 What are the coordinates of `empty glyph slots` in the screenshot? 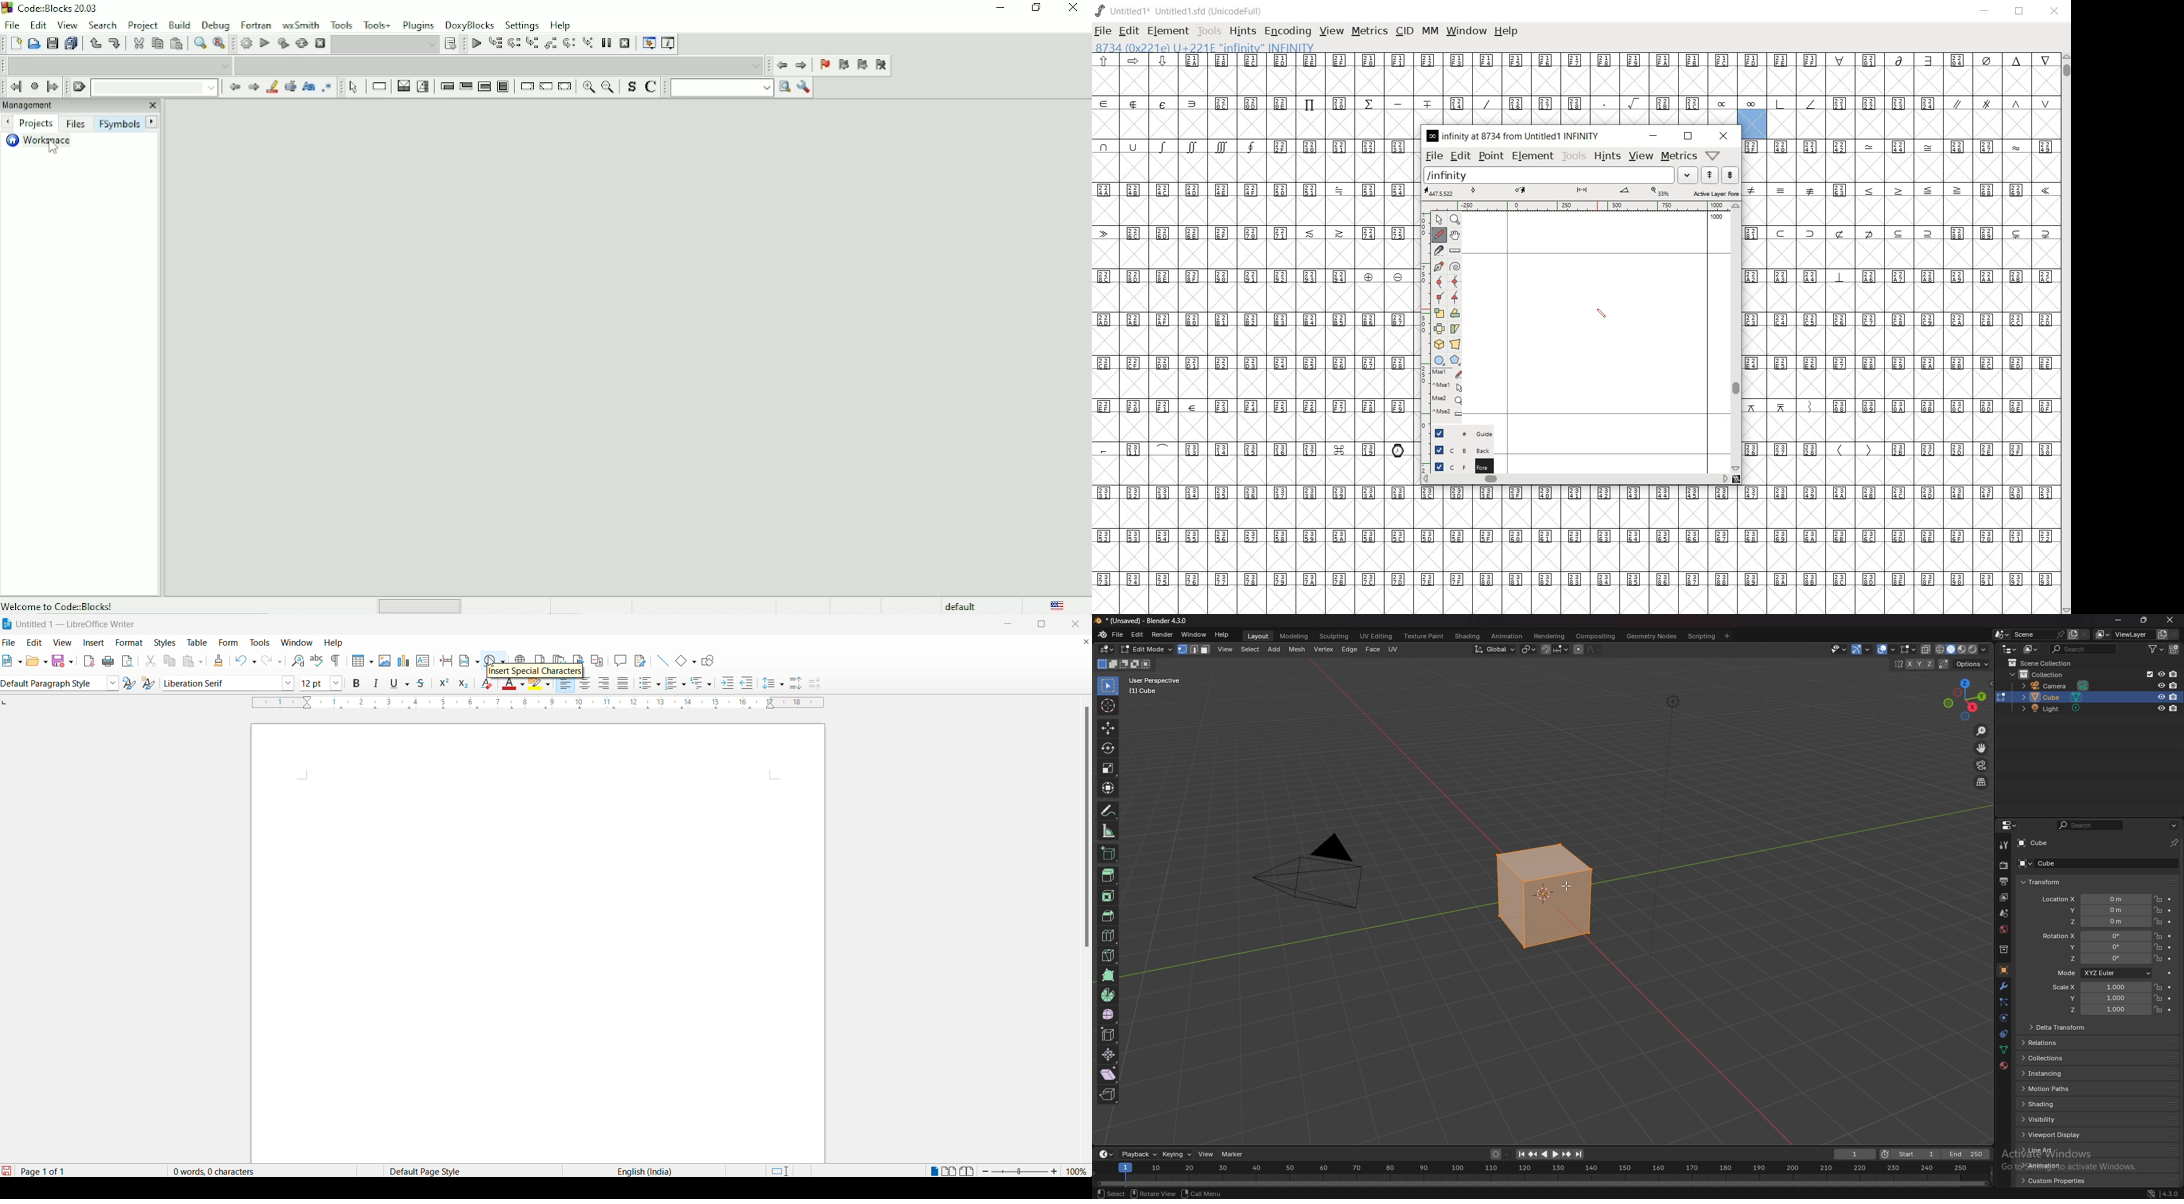 It's located at (1256, 472).